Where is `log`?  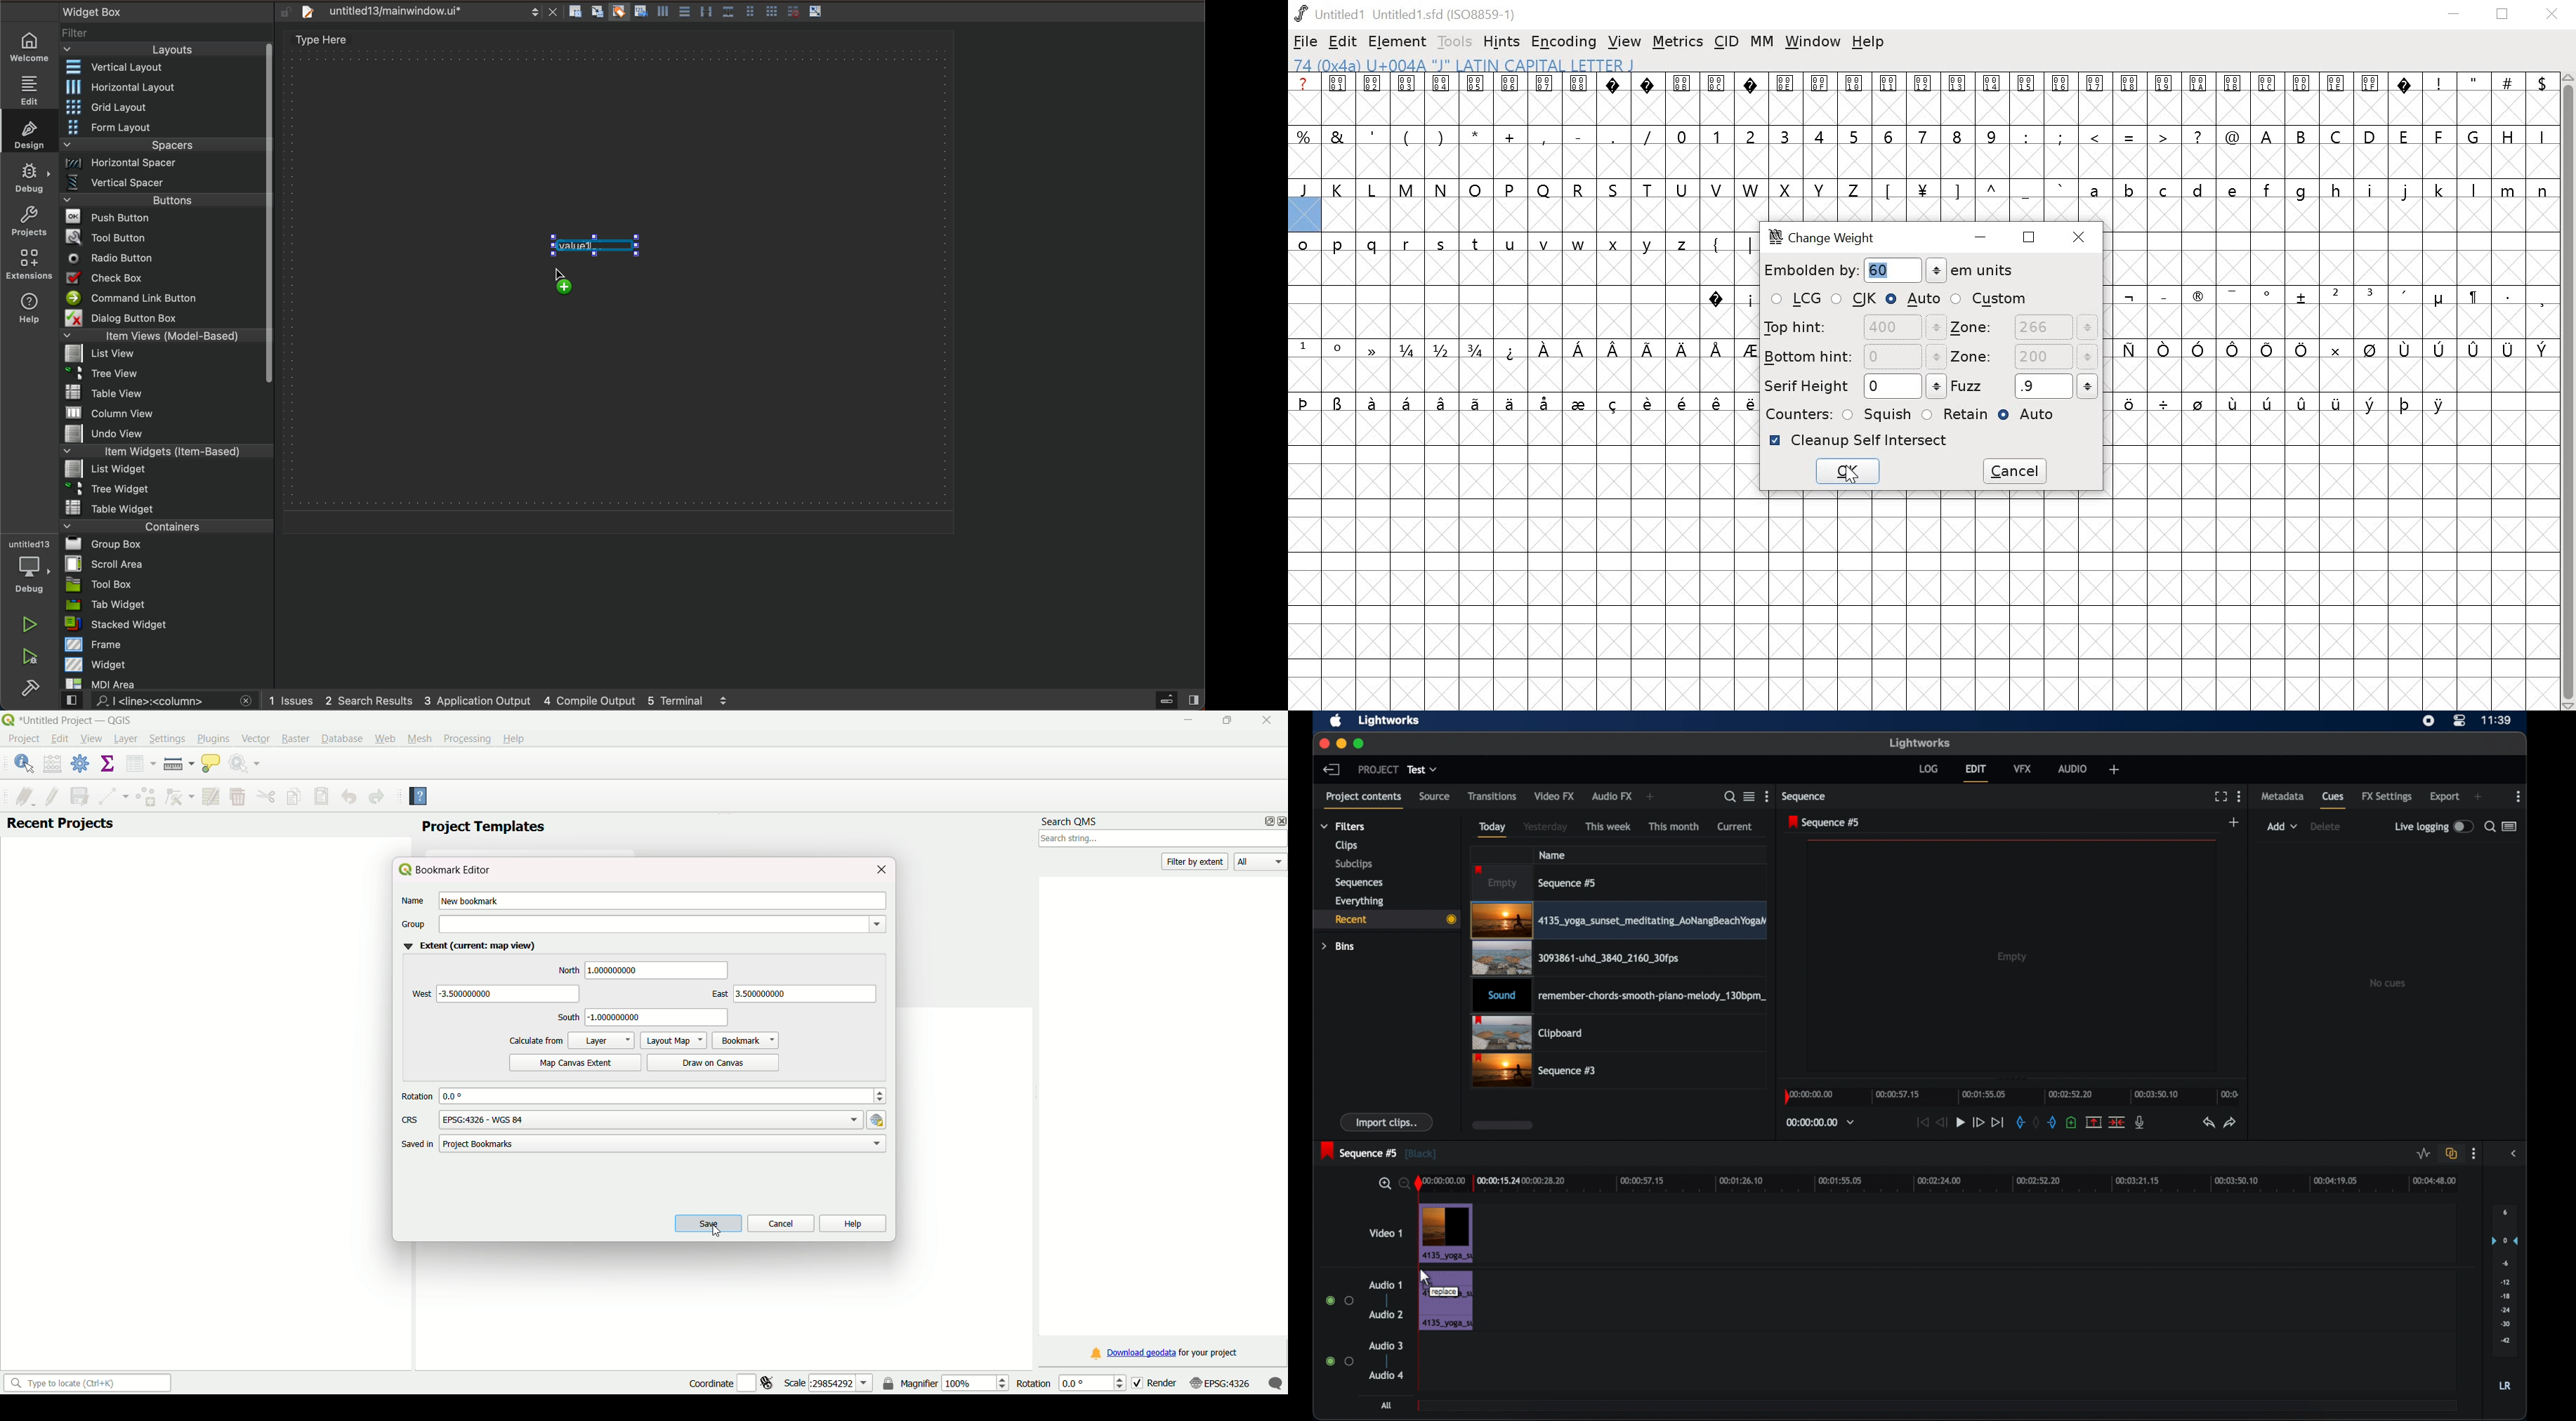 log is located at coordinates (1929, 769).